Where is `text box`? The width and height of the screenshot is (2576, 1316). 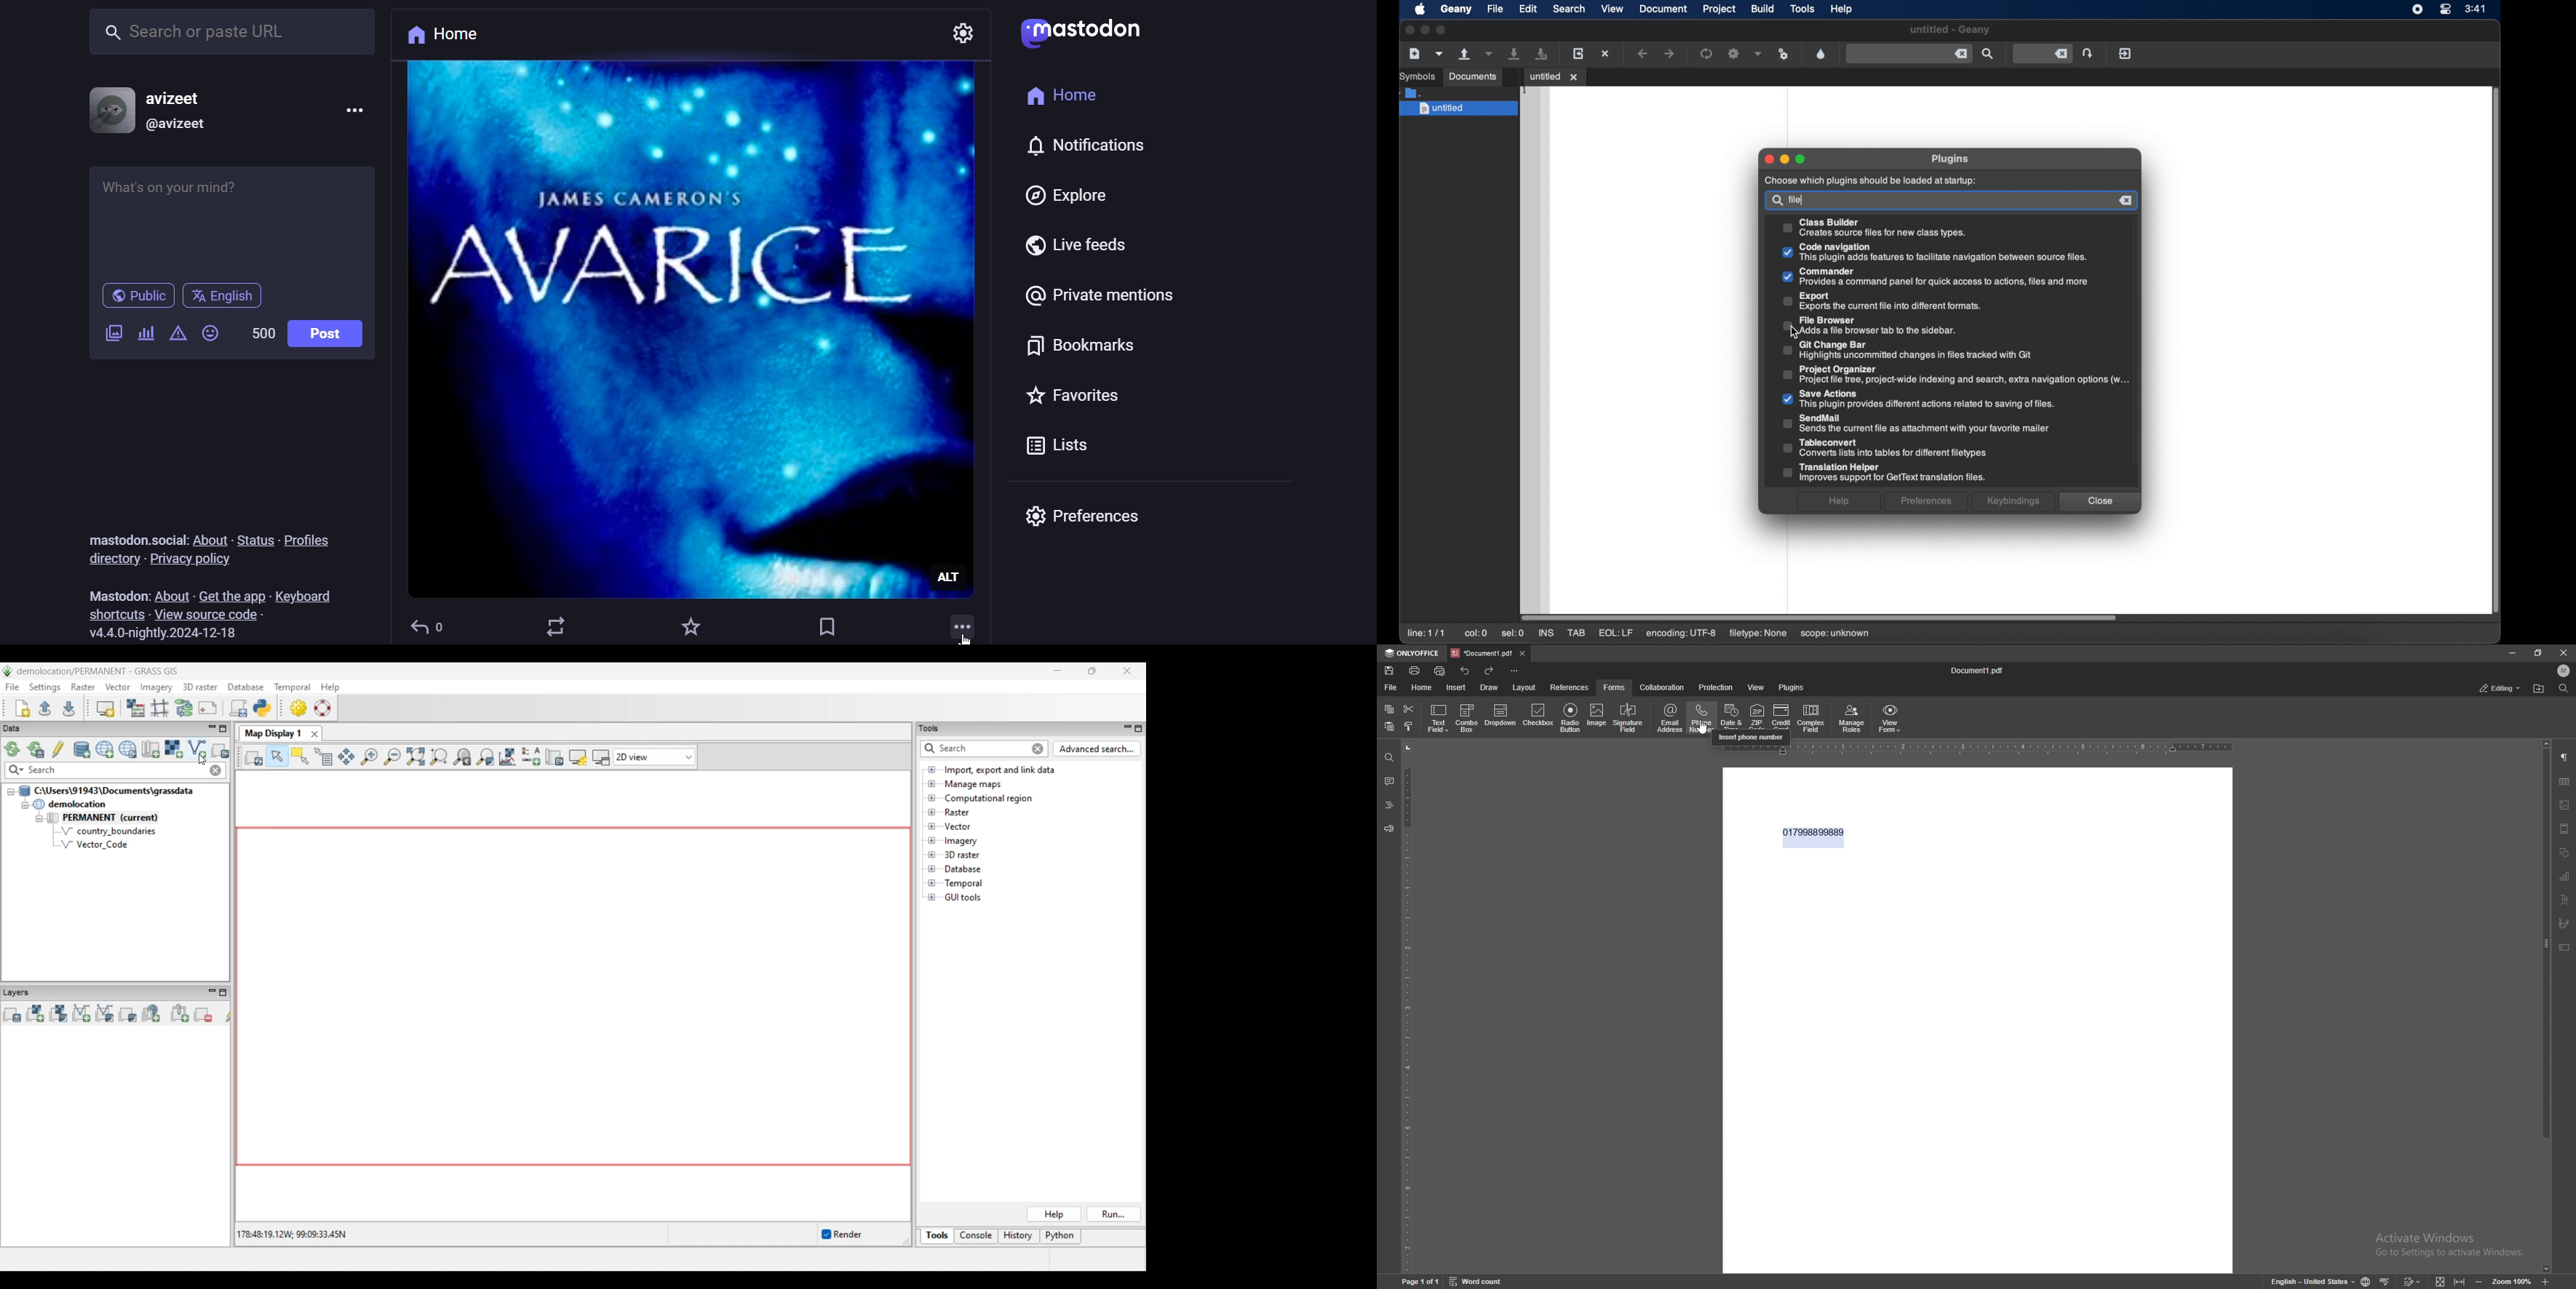
text box is located at coordinates (2564, 948).